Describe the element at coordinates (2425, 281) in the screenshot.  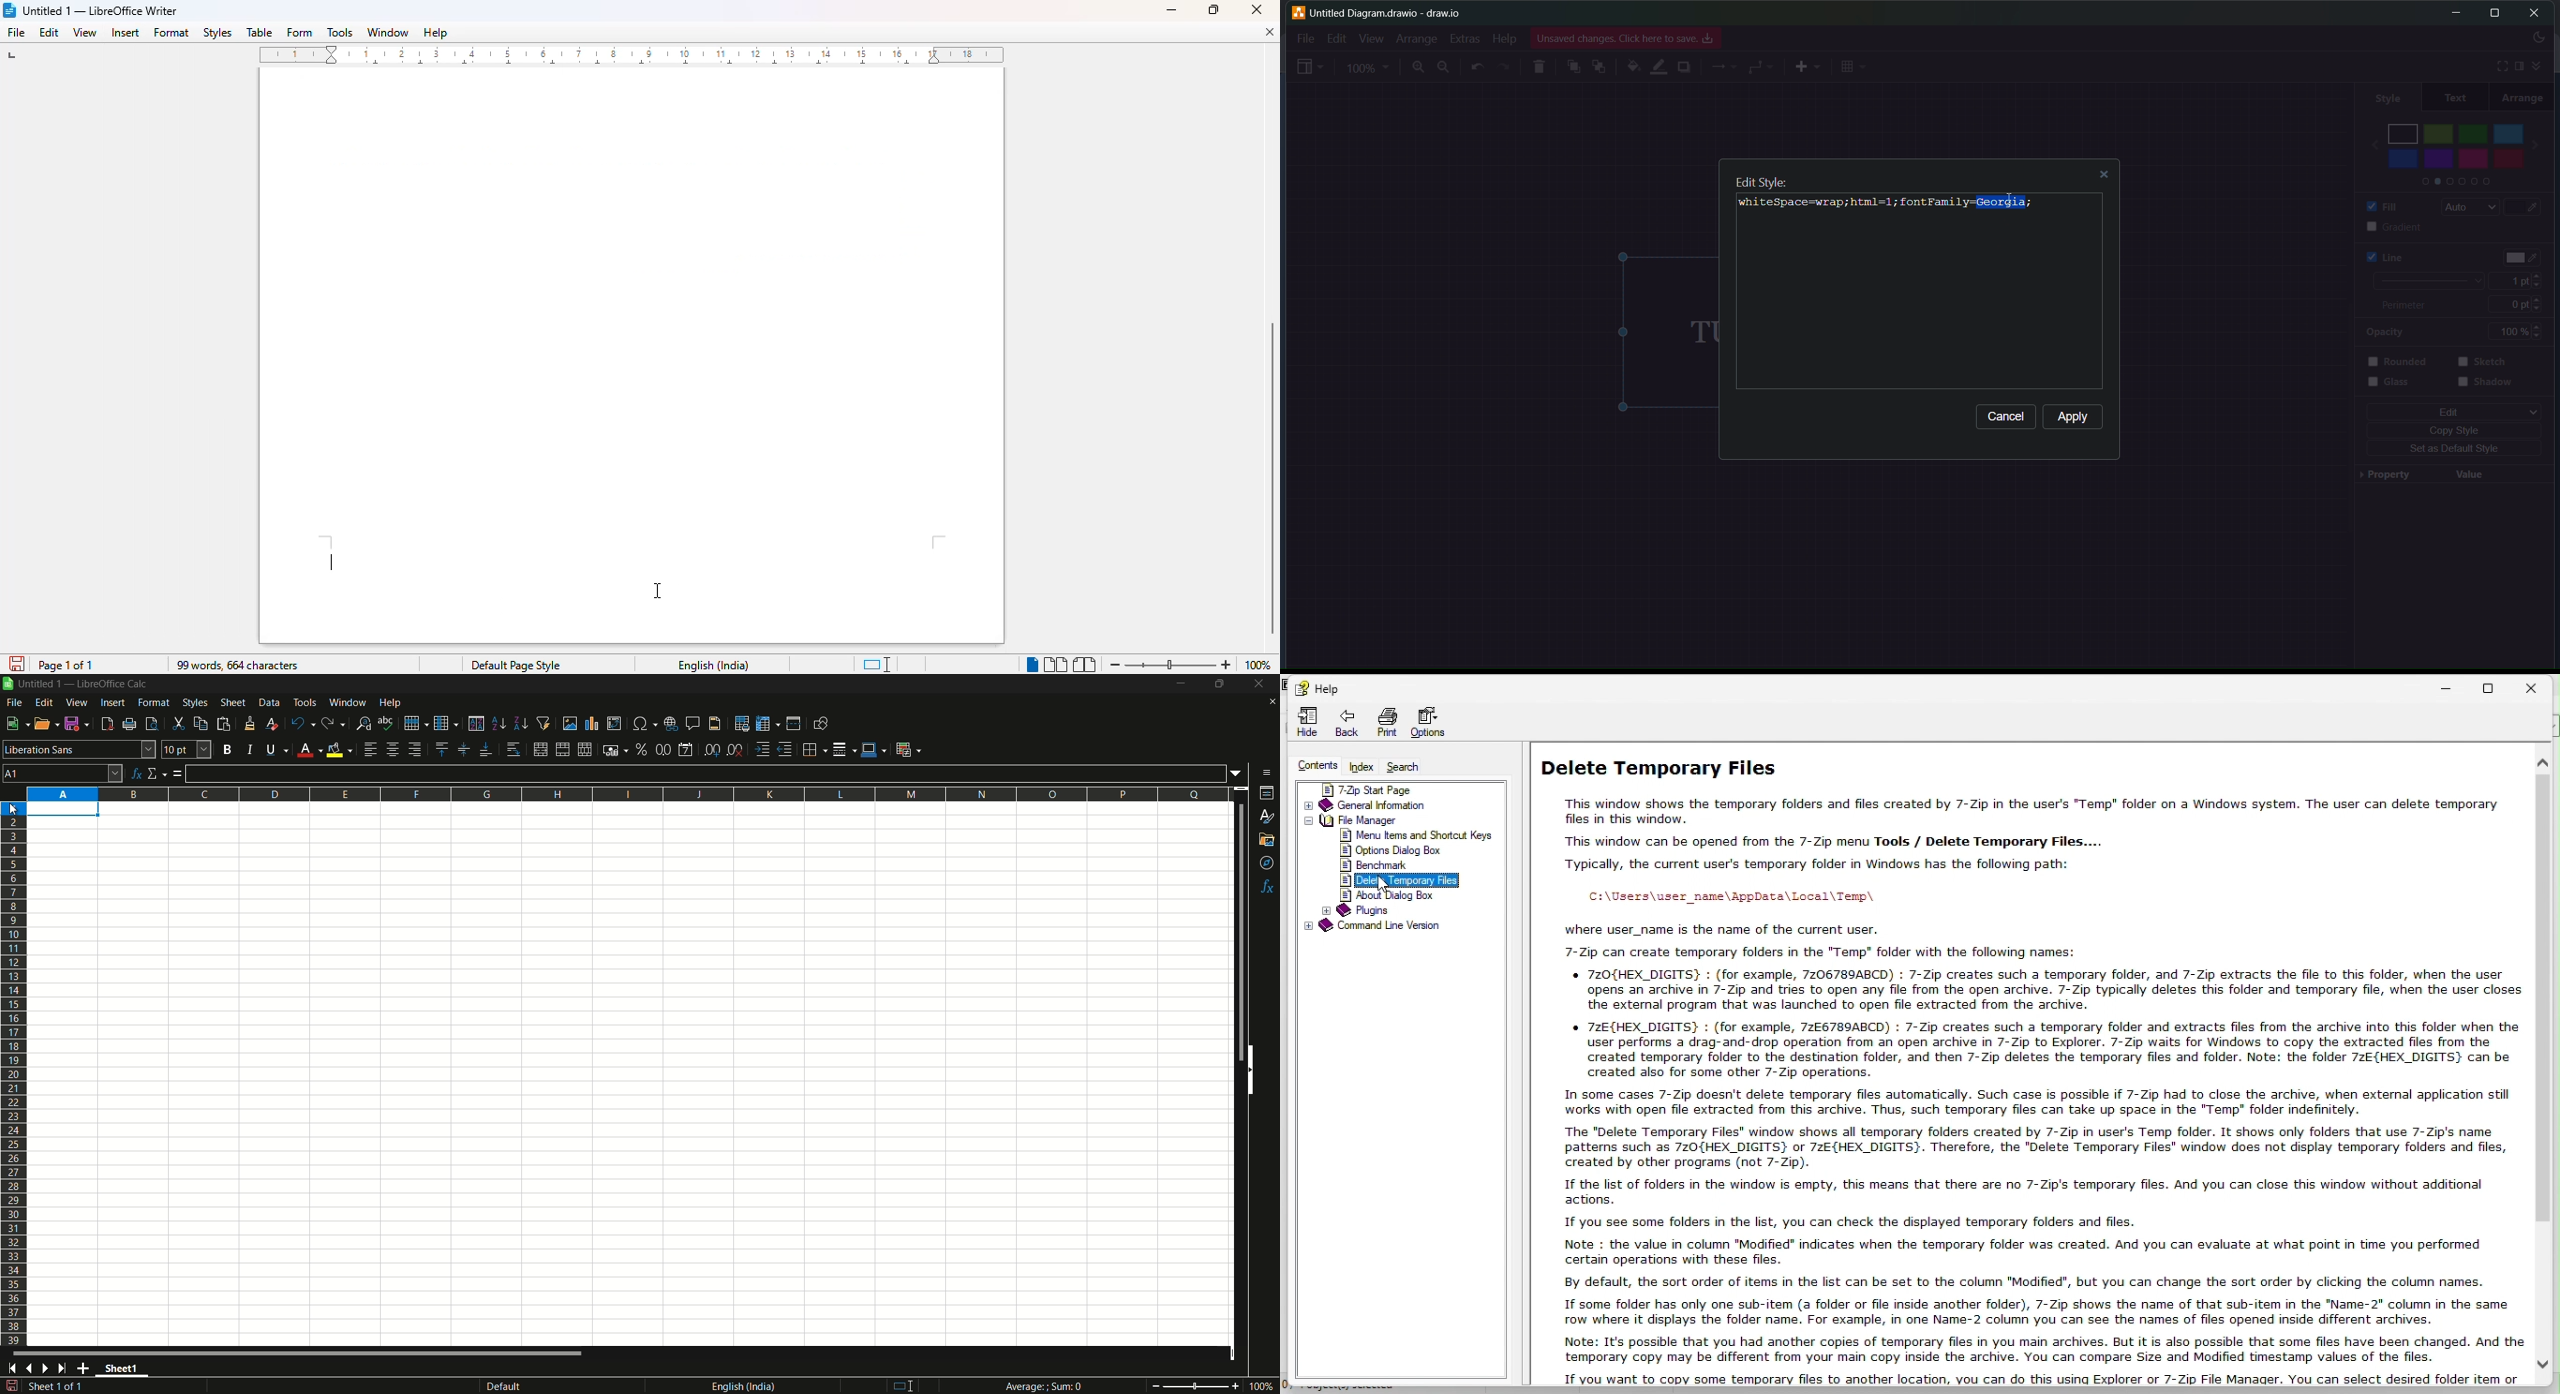
I see `current line` at that location.